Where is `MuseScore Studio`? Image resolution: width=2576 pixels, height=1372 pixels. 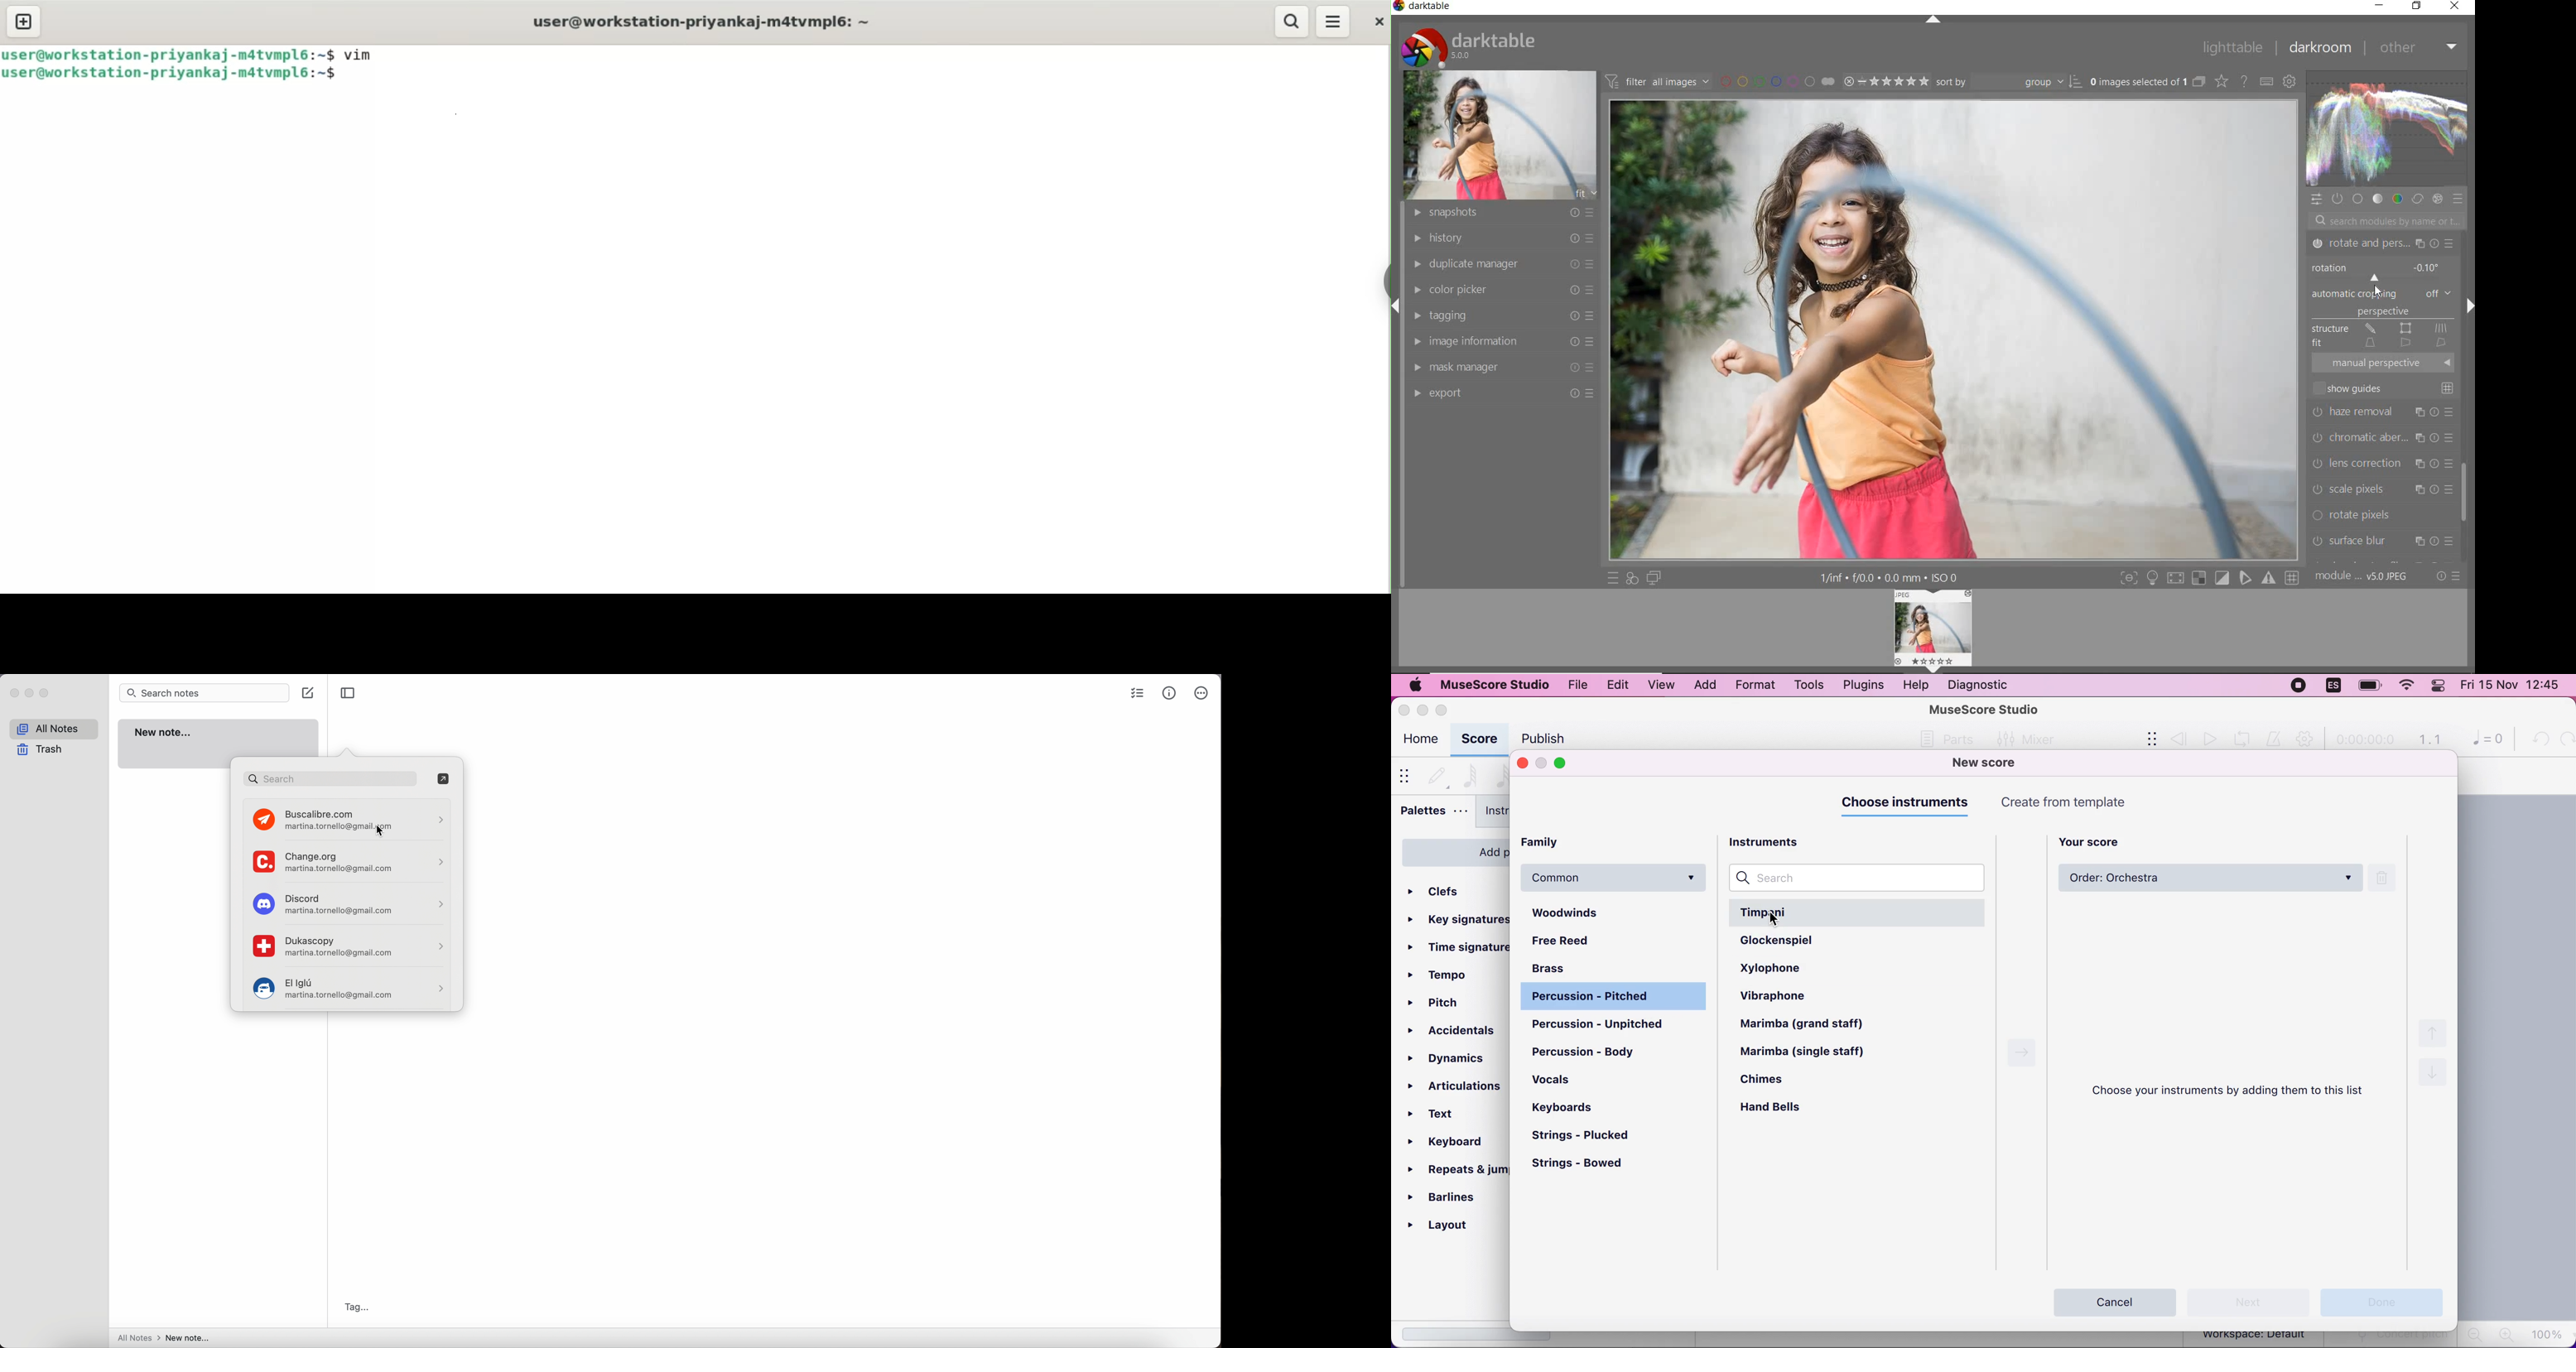 MuseScore Studio is located at coordinates (1985, 709).